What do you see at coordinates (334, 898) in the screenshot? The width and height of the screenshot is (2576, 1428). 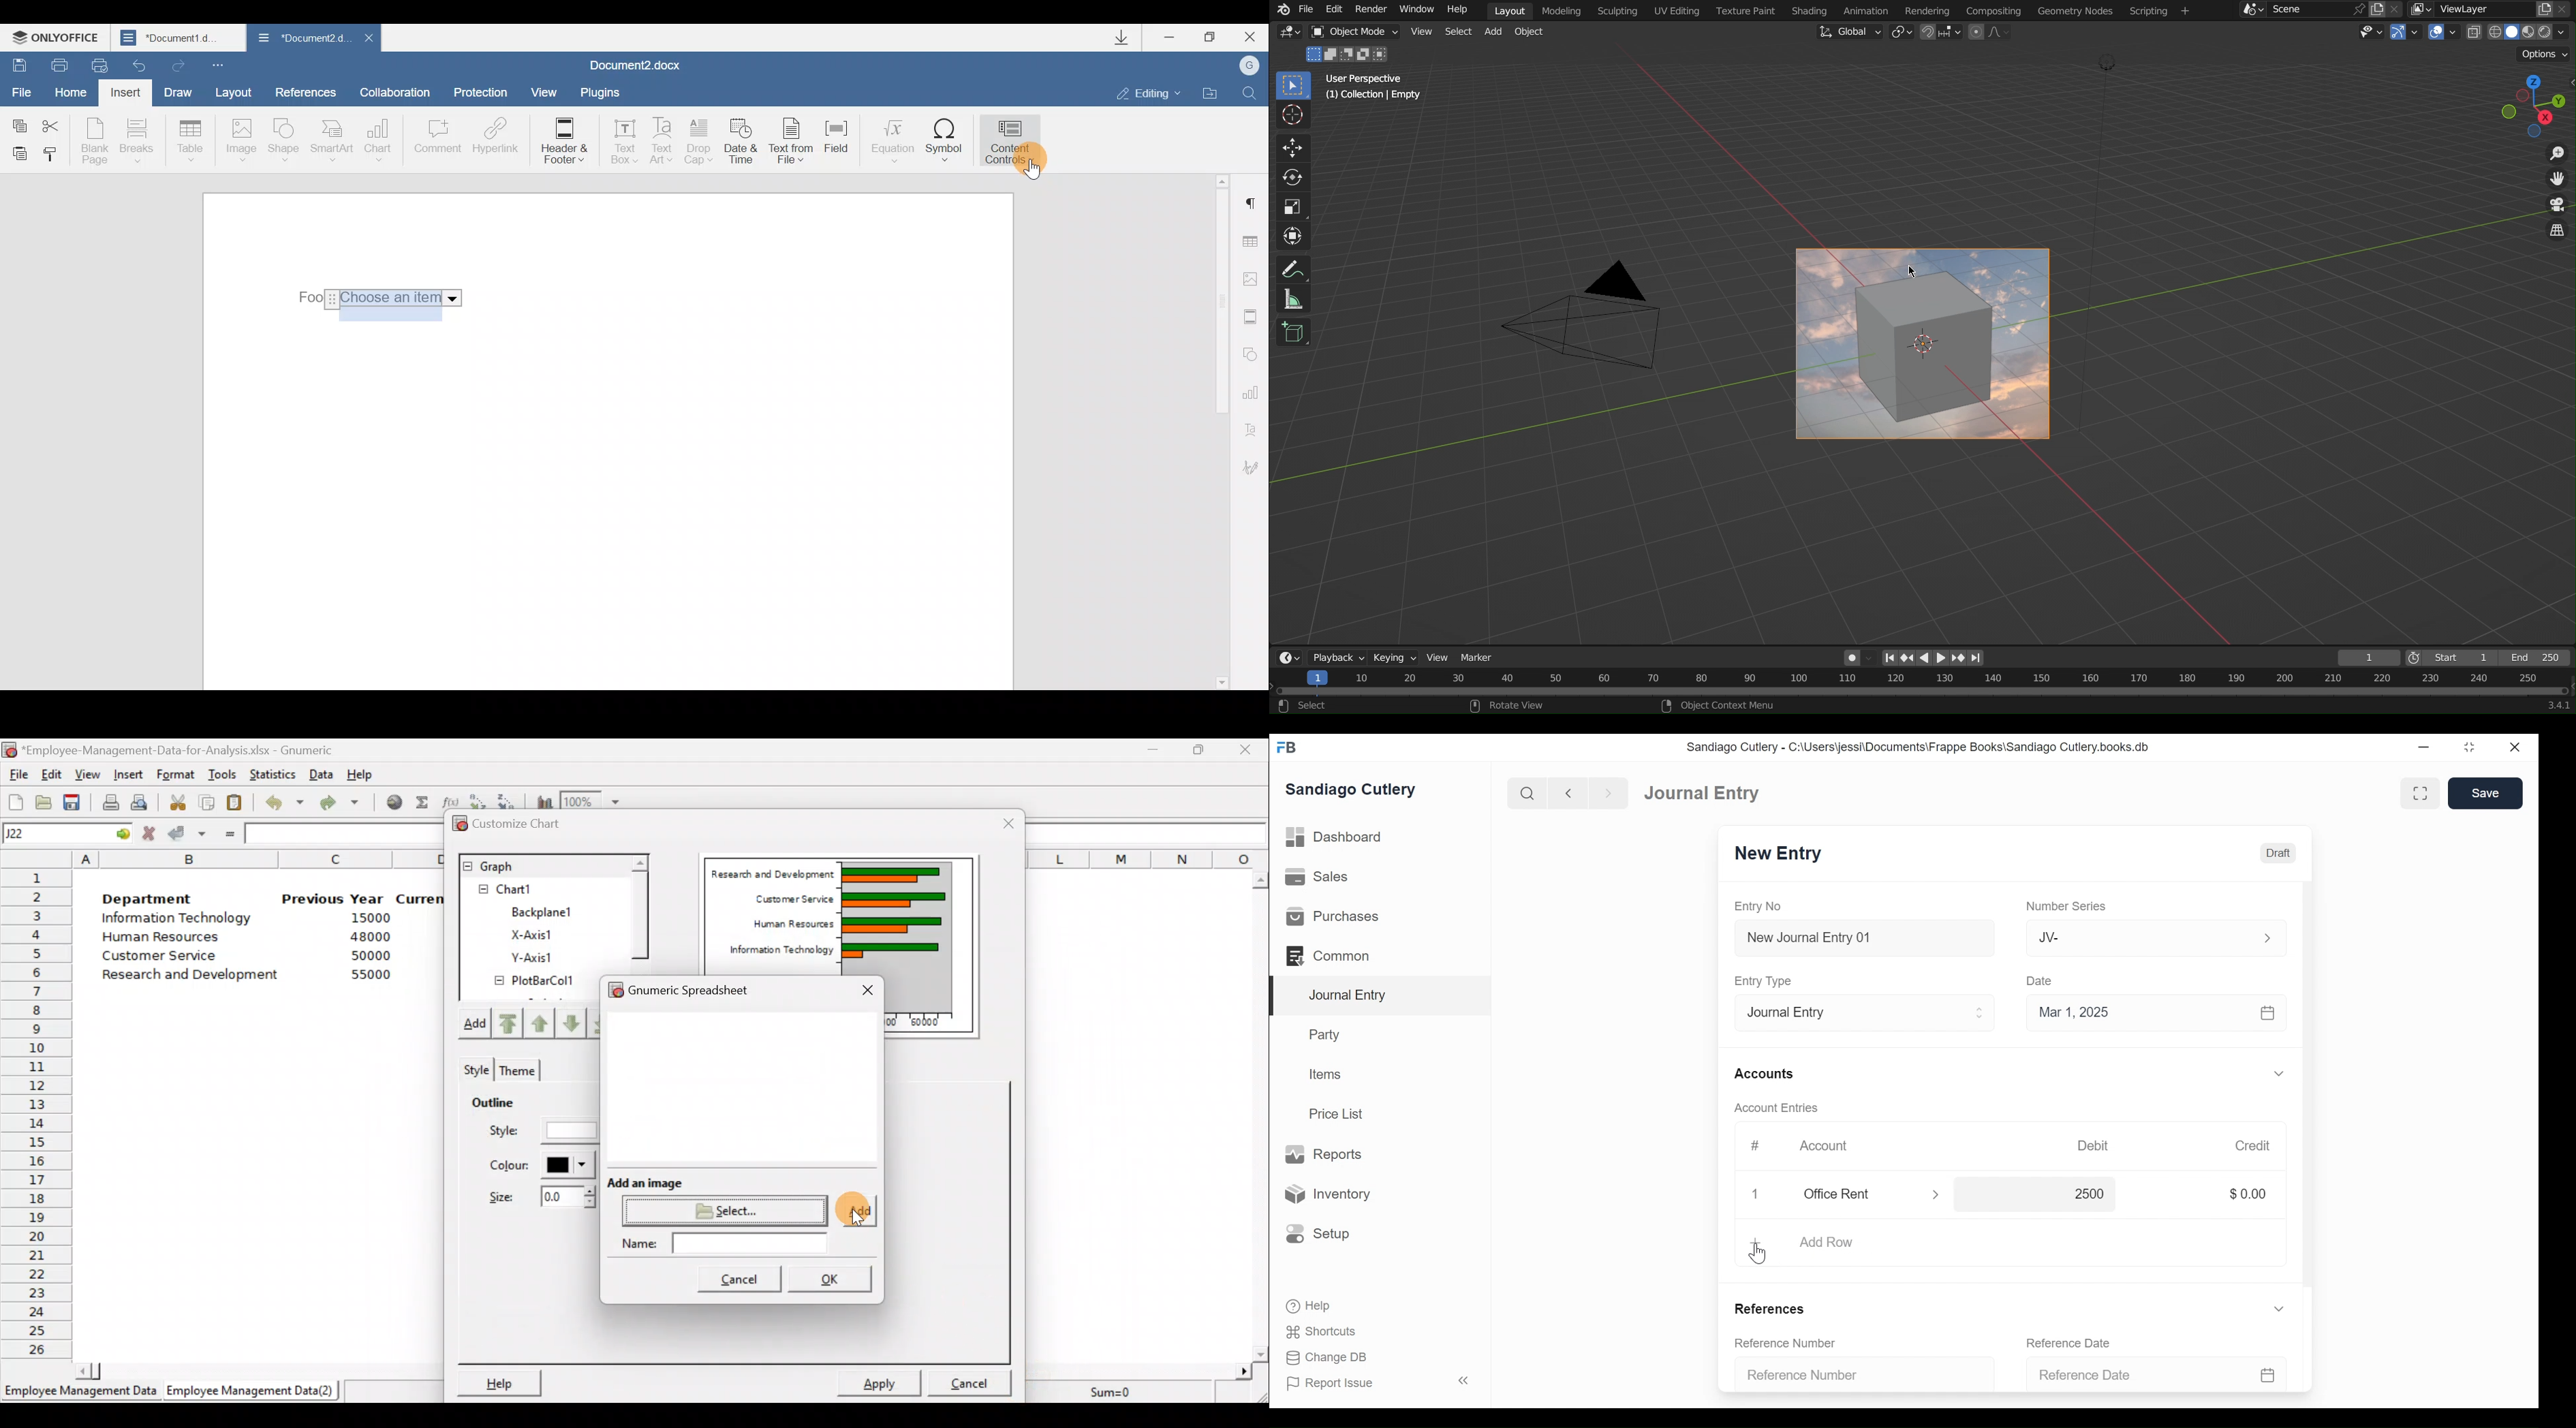 I see `Previous Year` at bounding box center [334, 898].